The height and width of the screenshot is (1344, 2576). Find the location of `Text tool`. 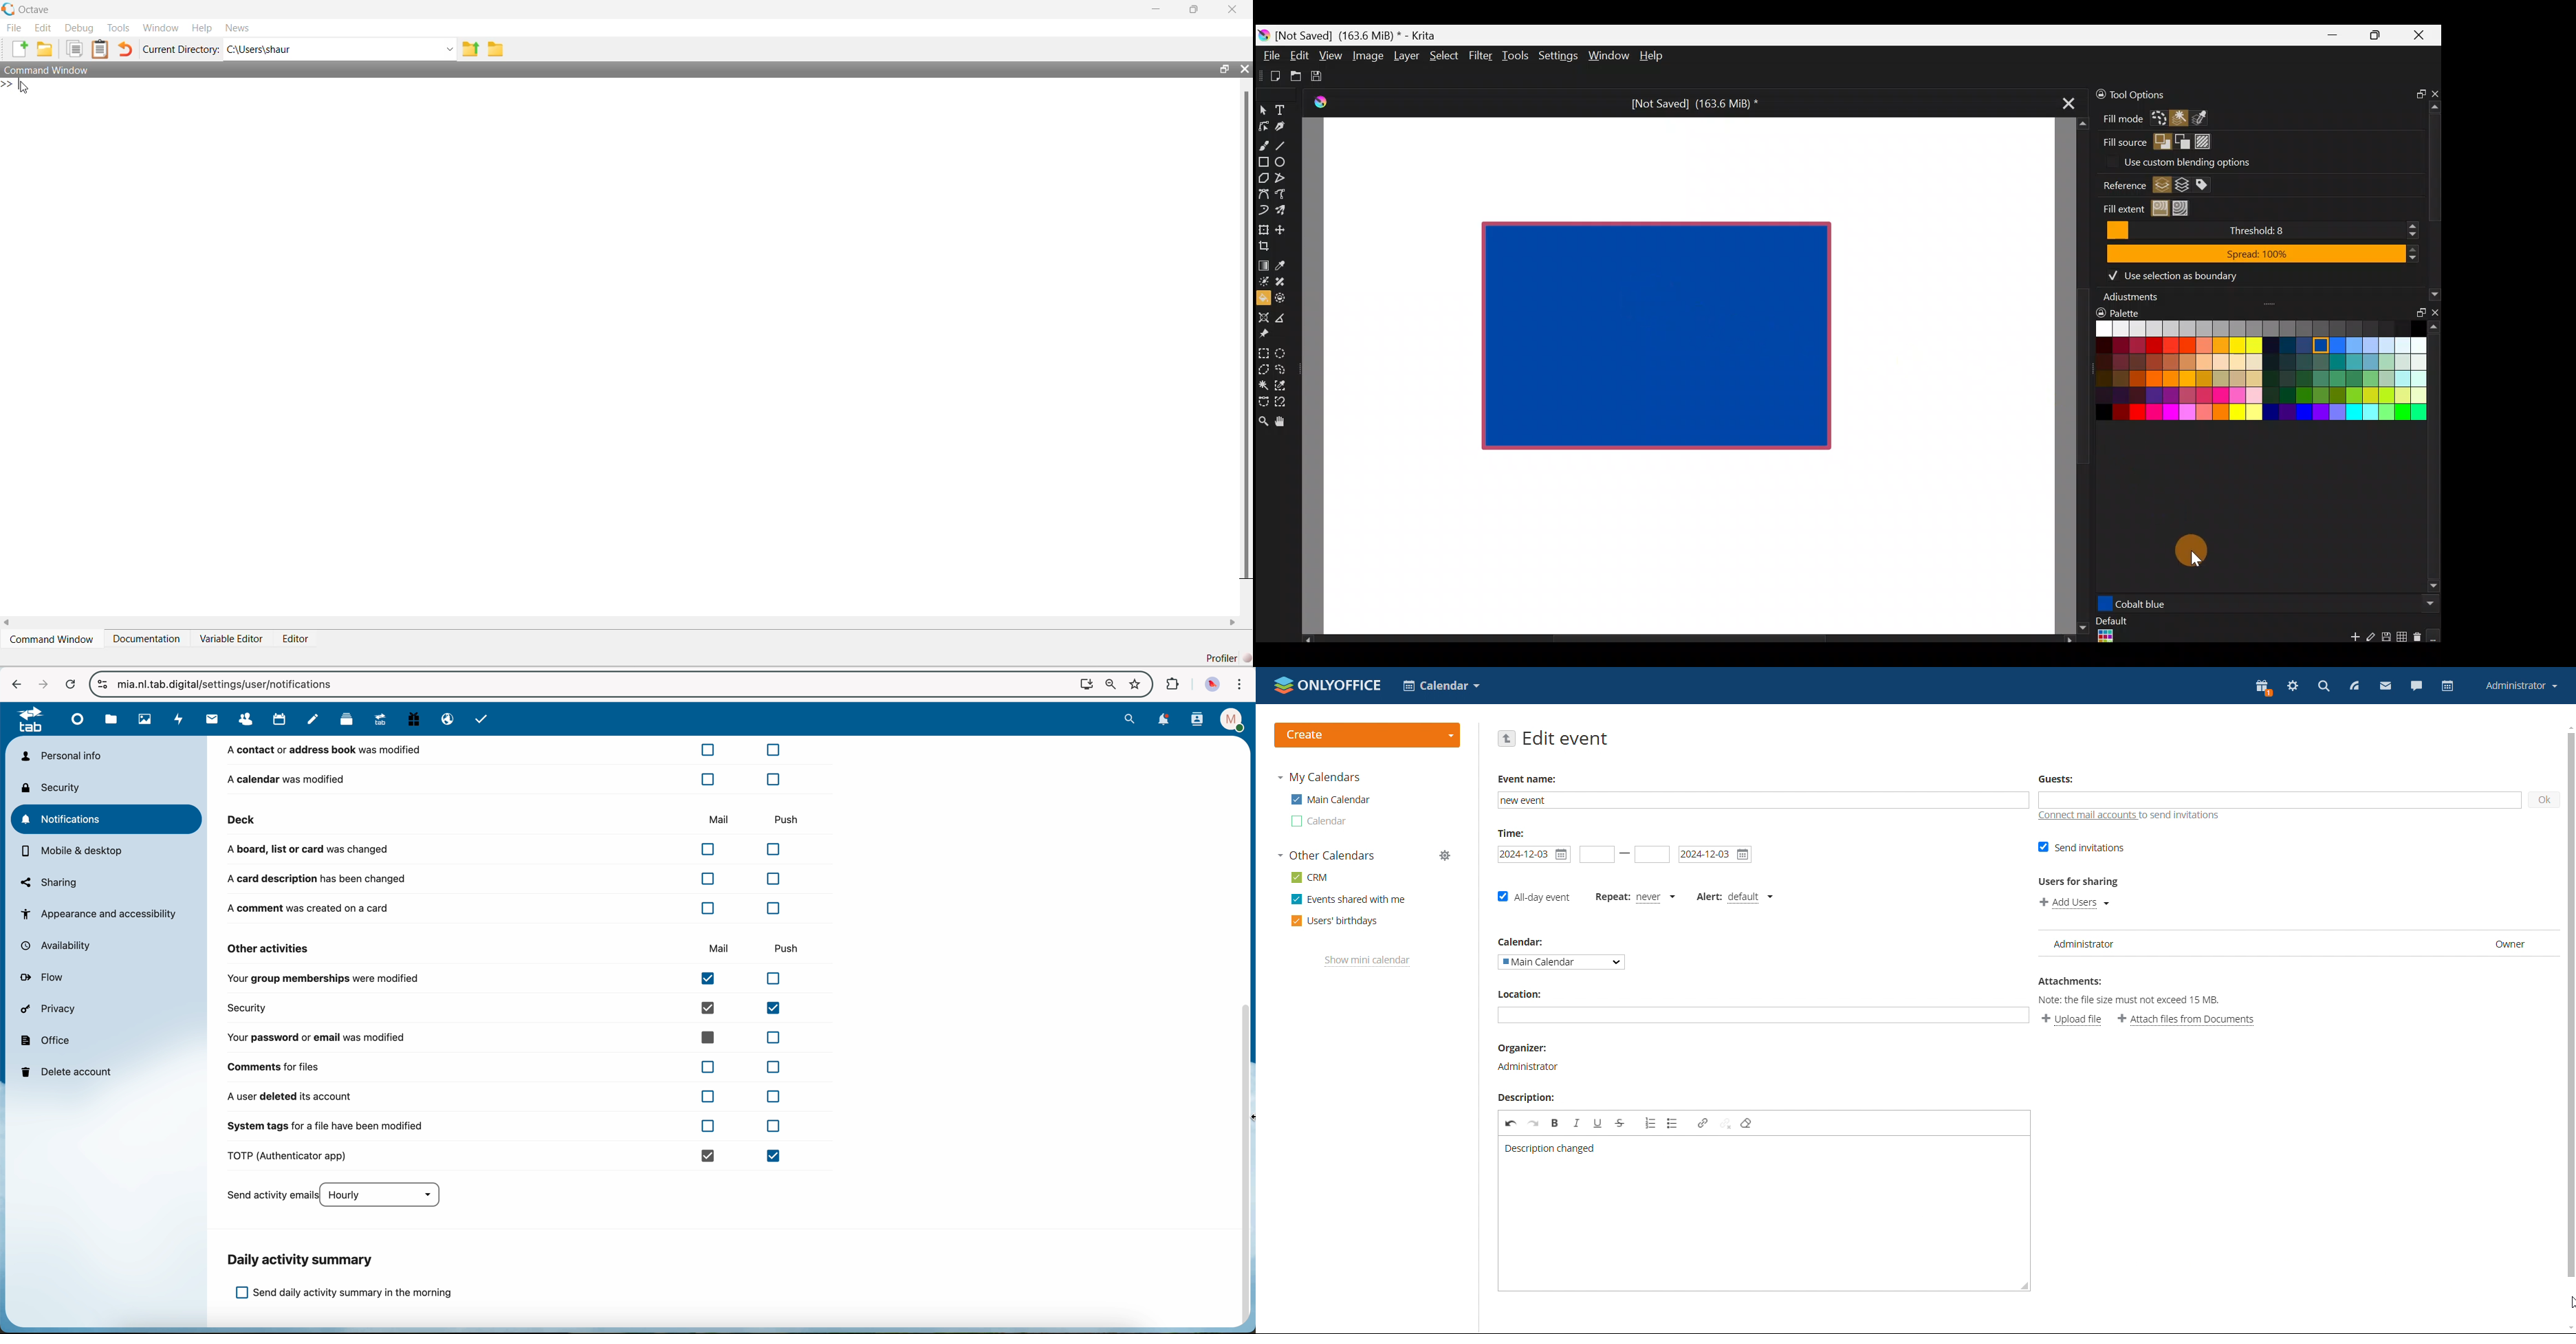

Text tool is located at coordinates (1281, 108).